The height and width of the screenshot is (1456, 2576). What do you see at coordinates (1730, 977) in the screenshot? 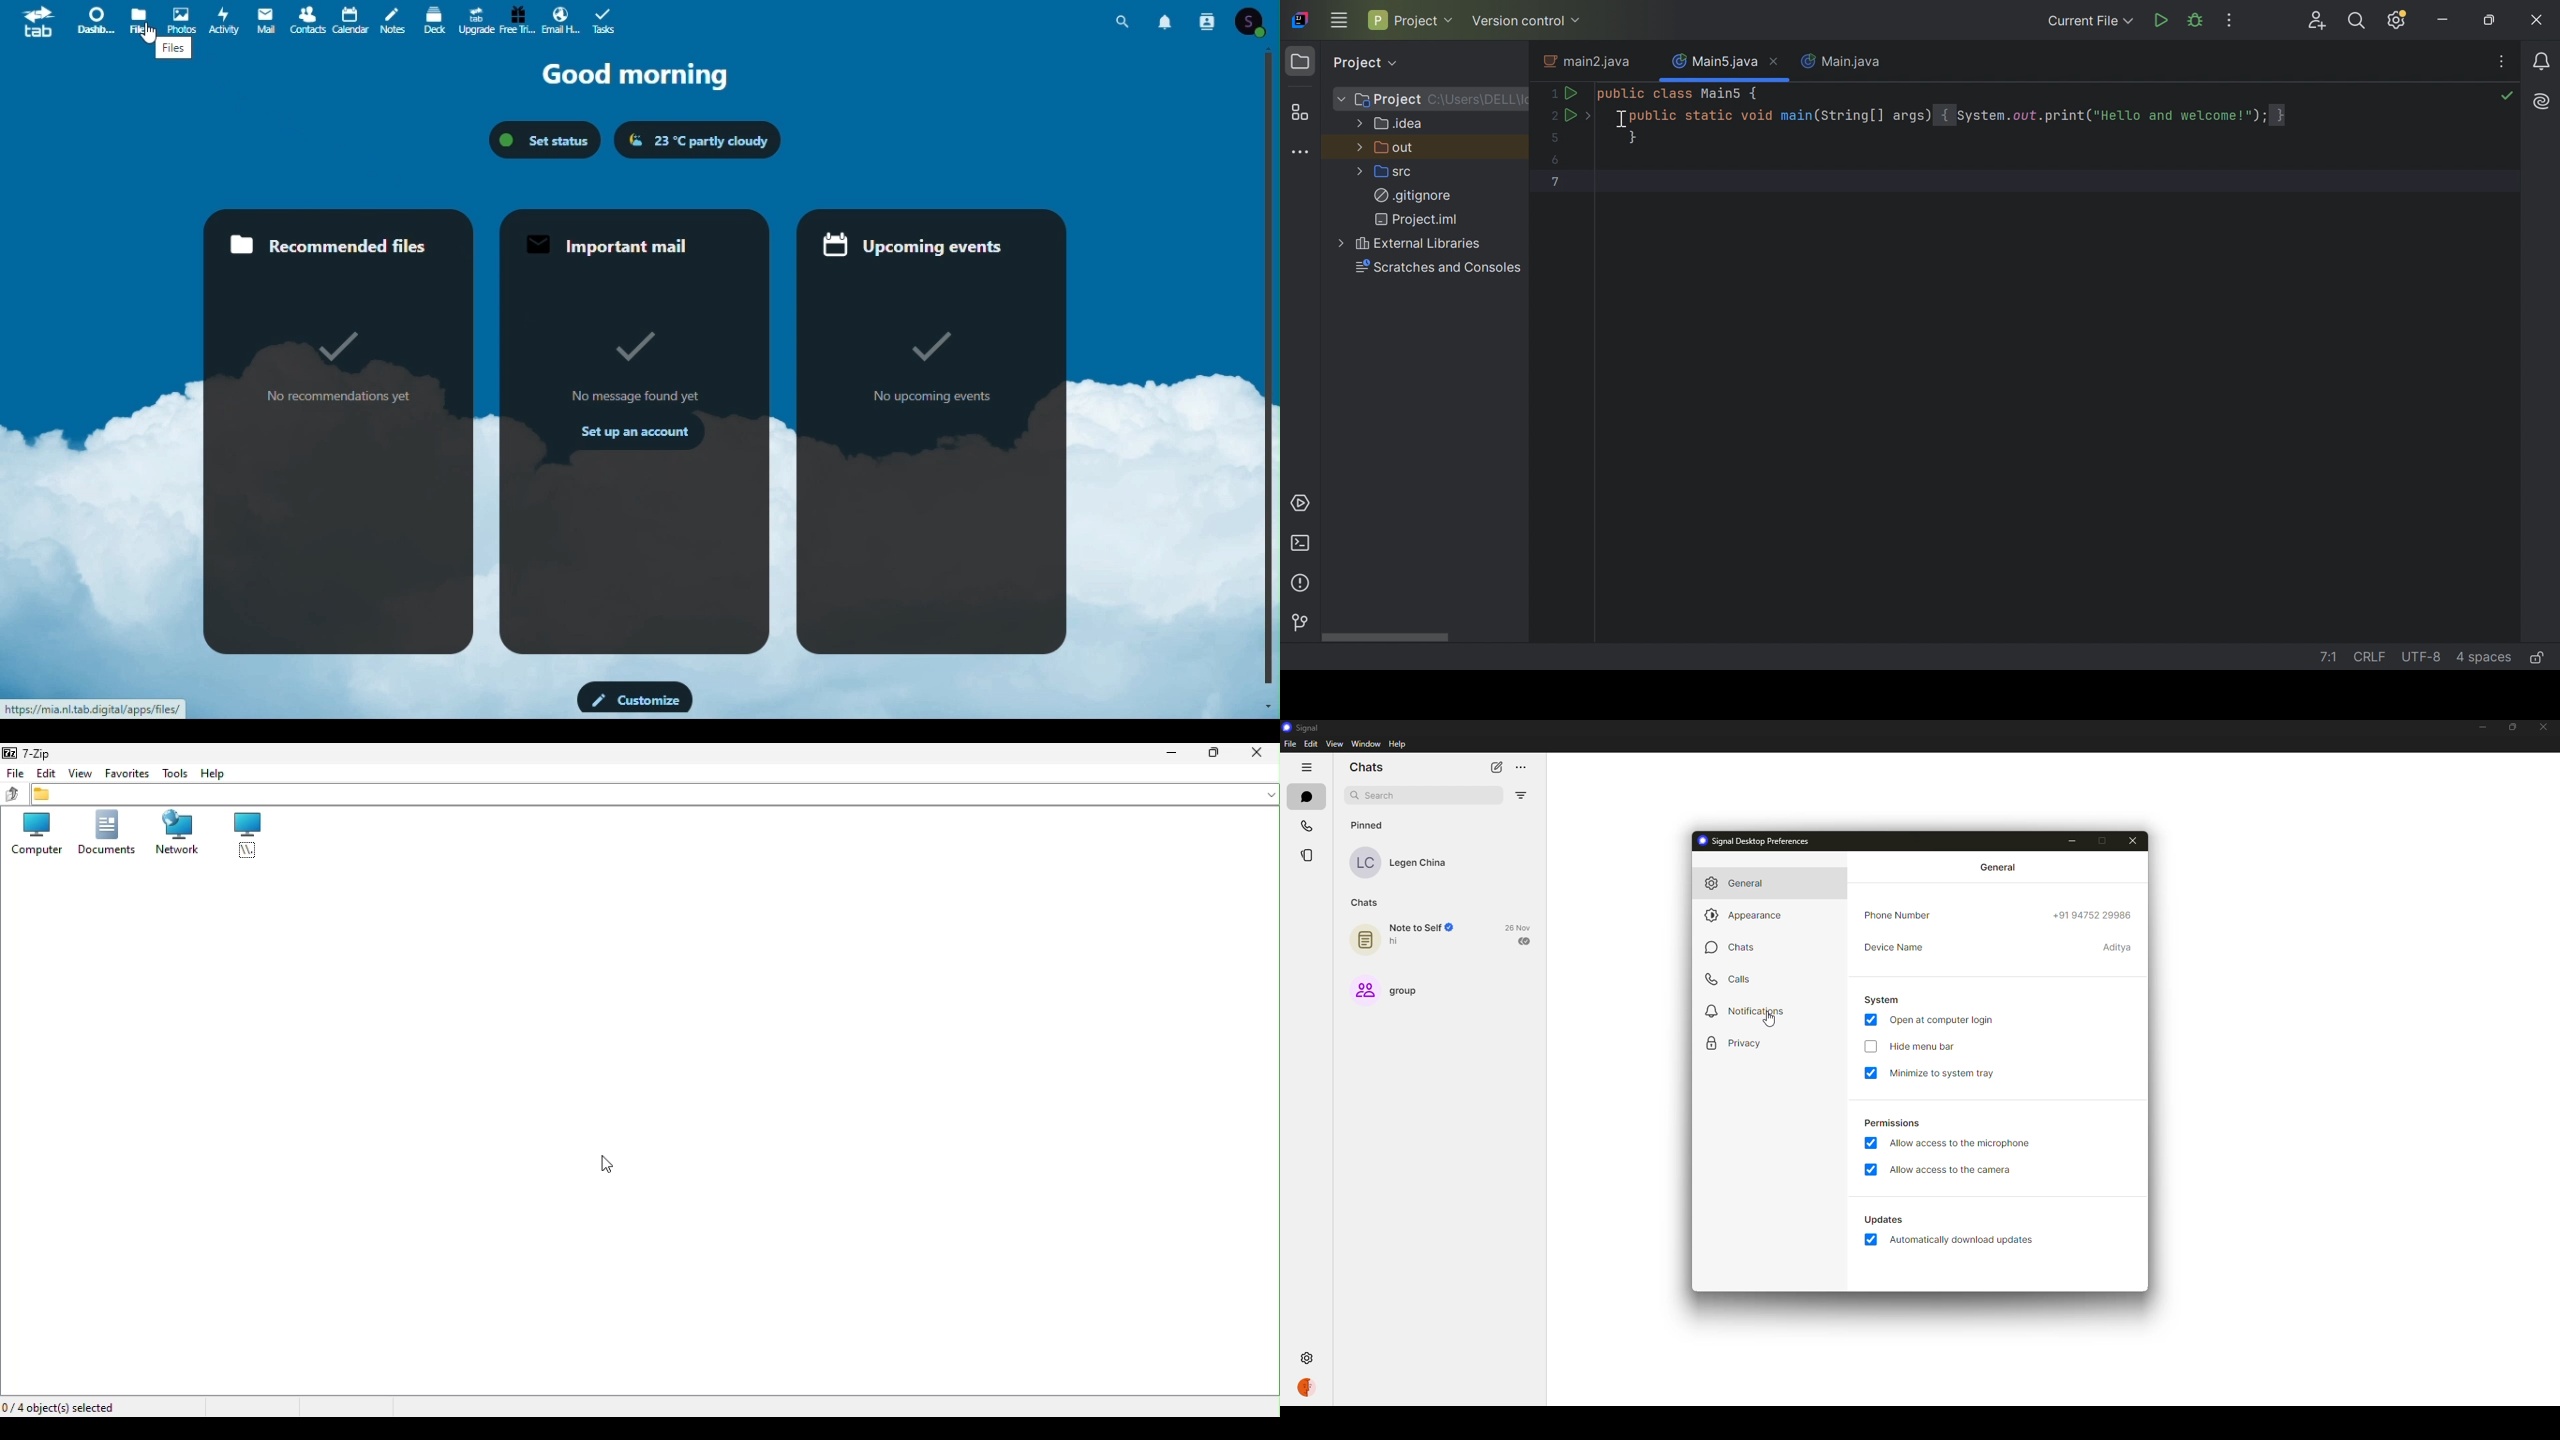
I see `calls` at bounding box center [1730, 977].